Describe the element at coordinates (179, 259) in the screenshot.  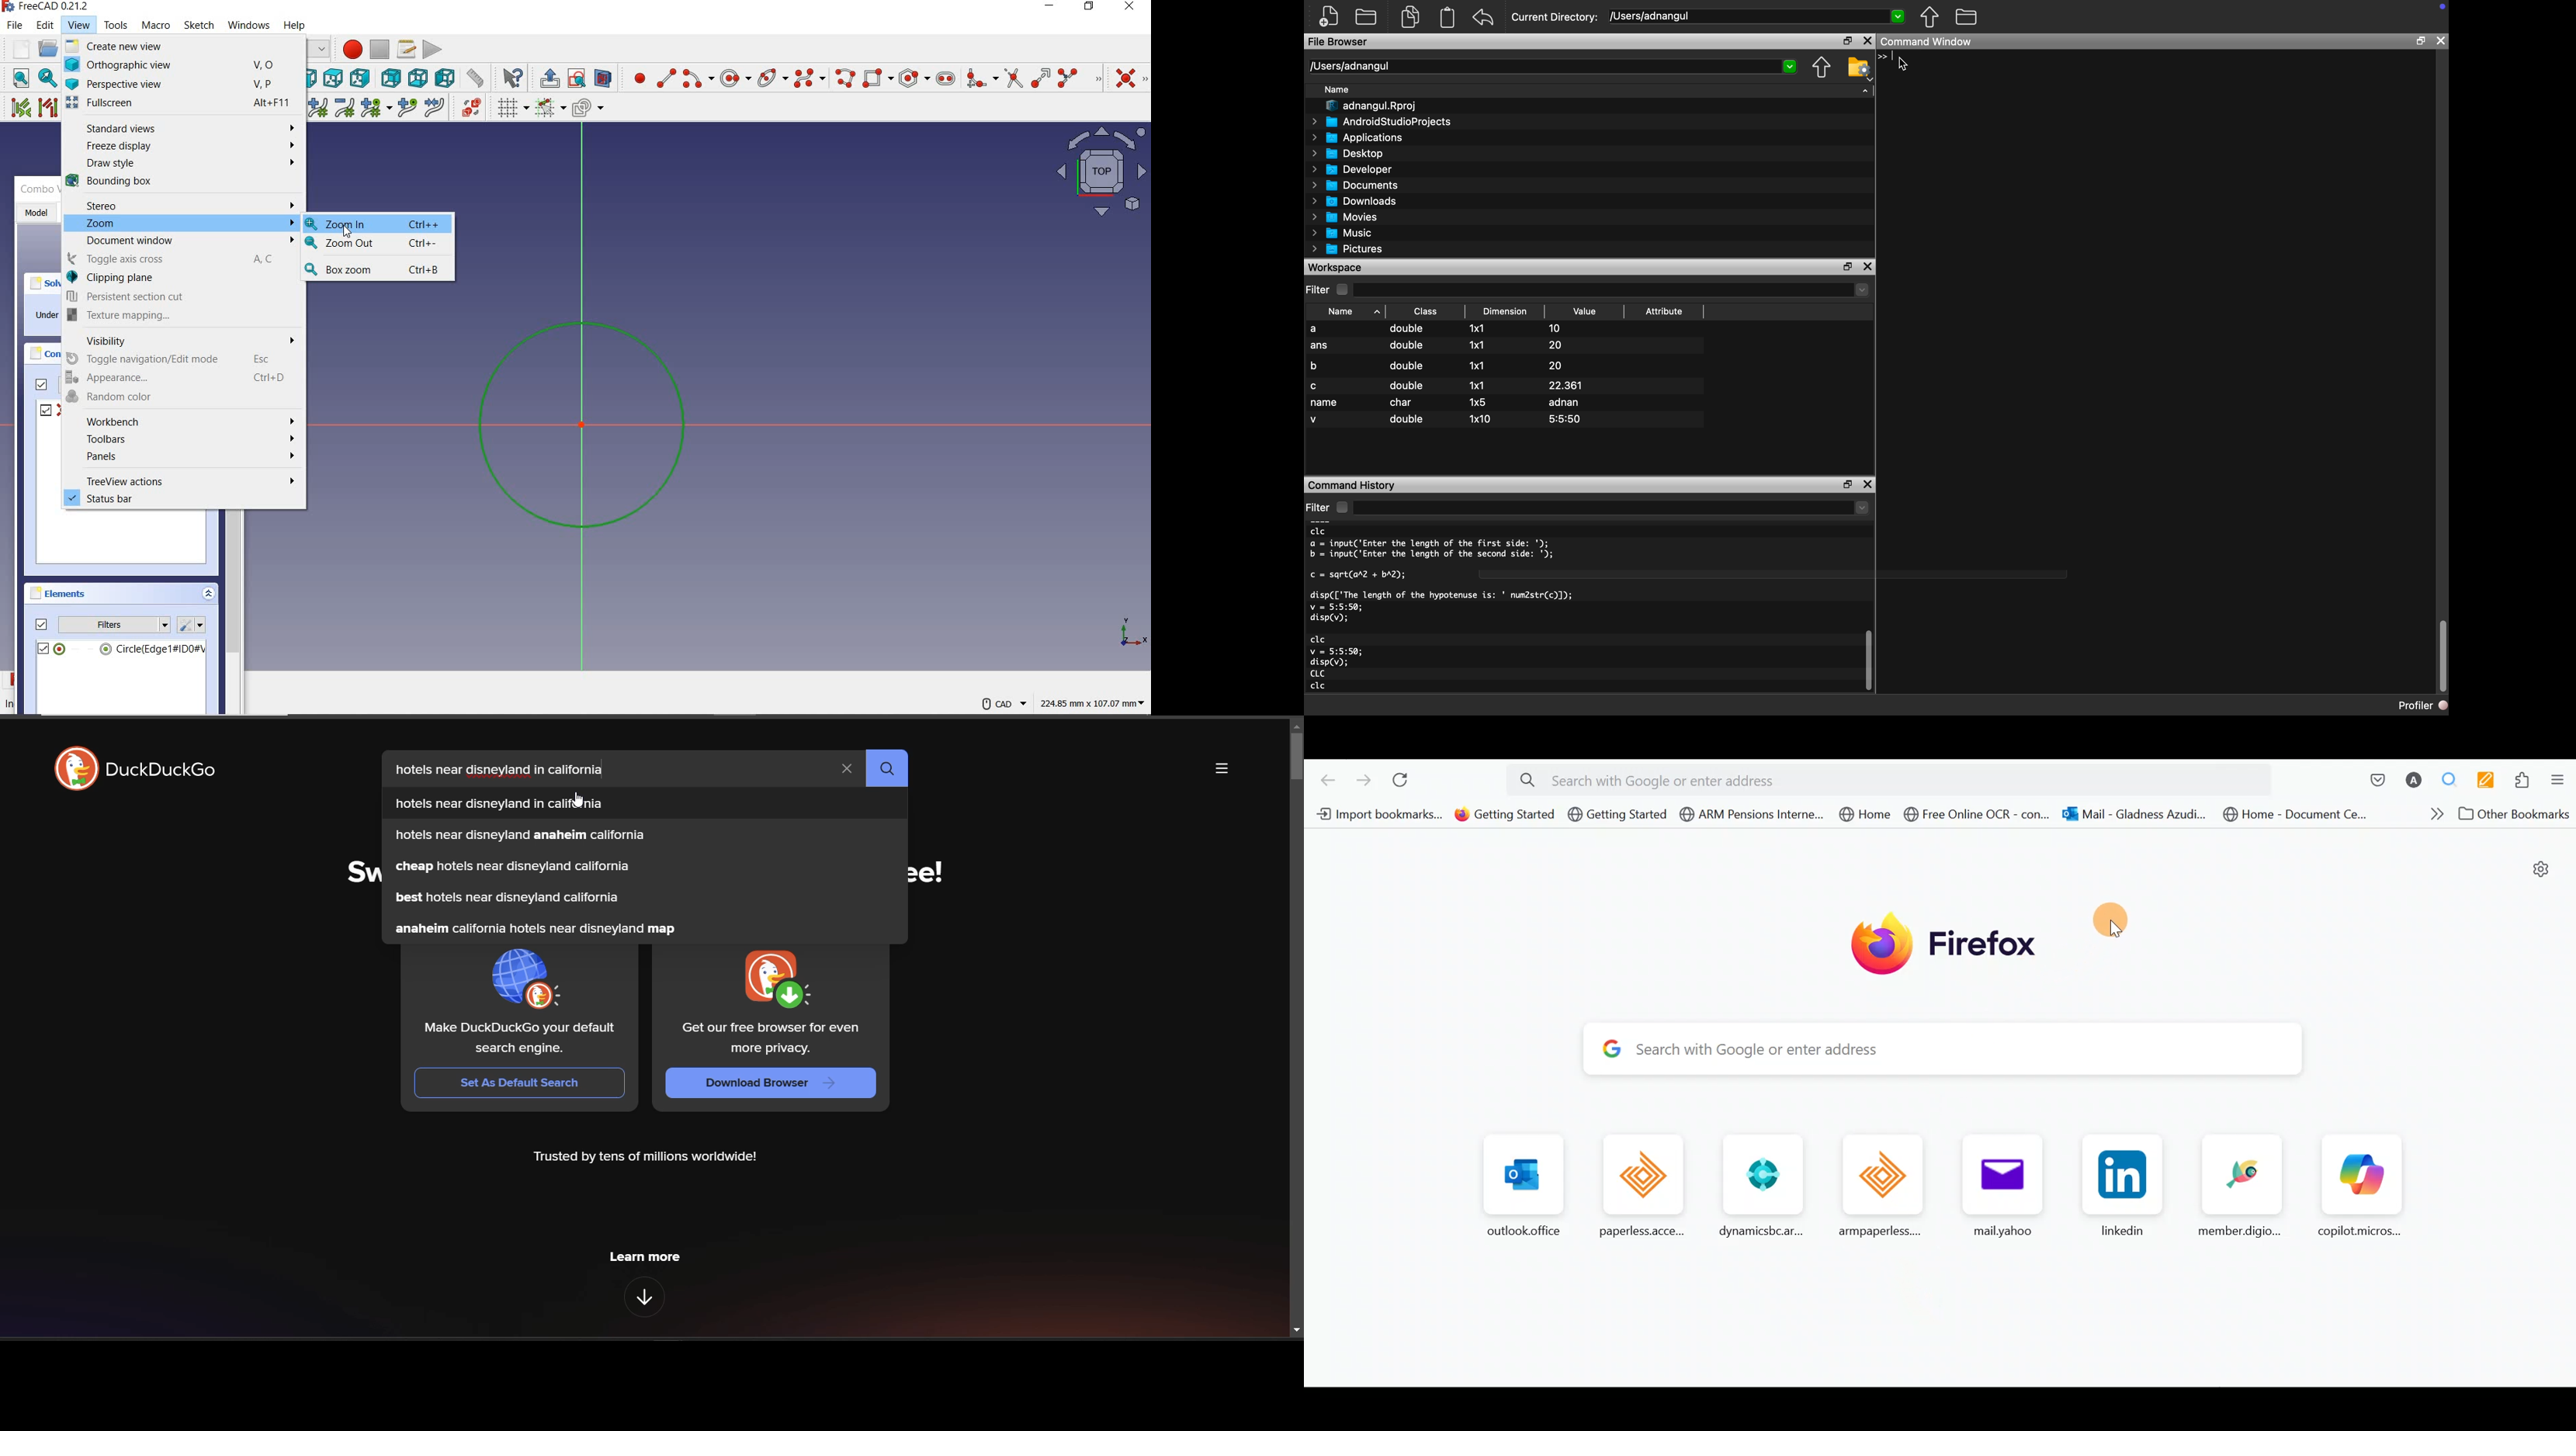
I see `Toggle axis cross` at that location.